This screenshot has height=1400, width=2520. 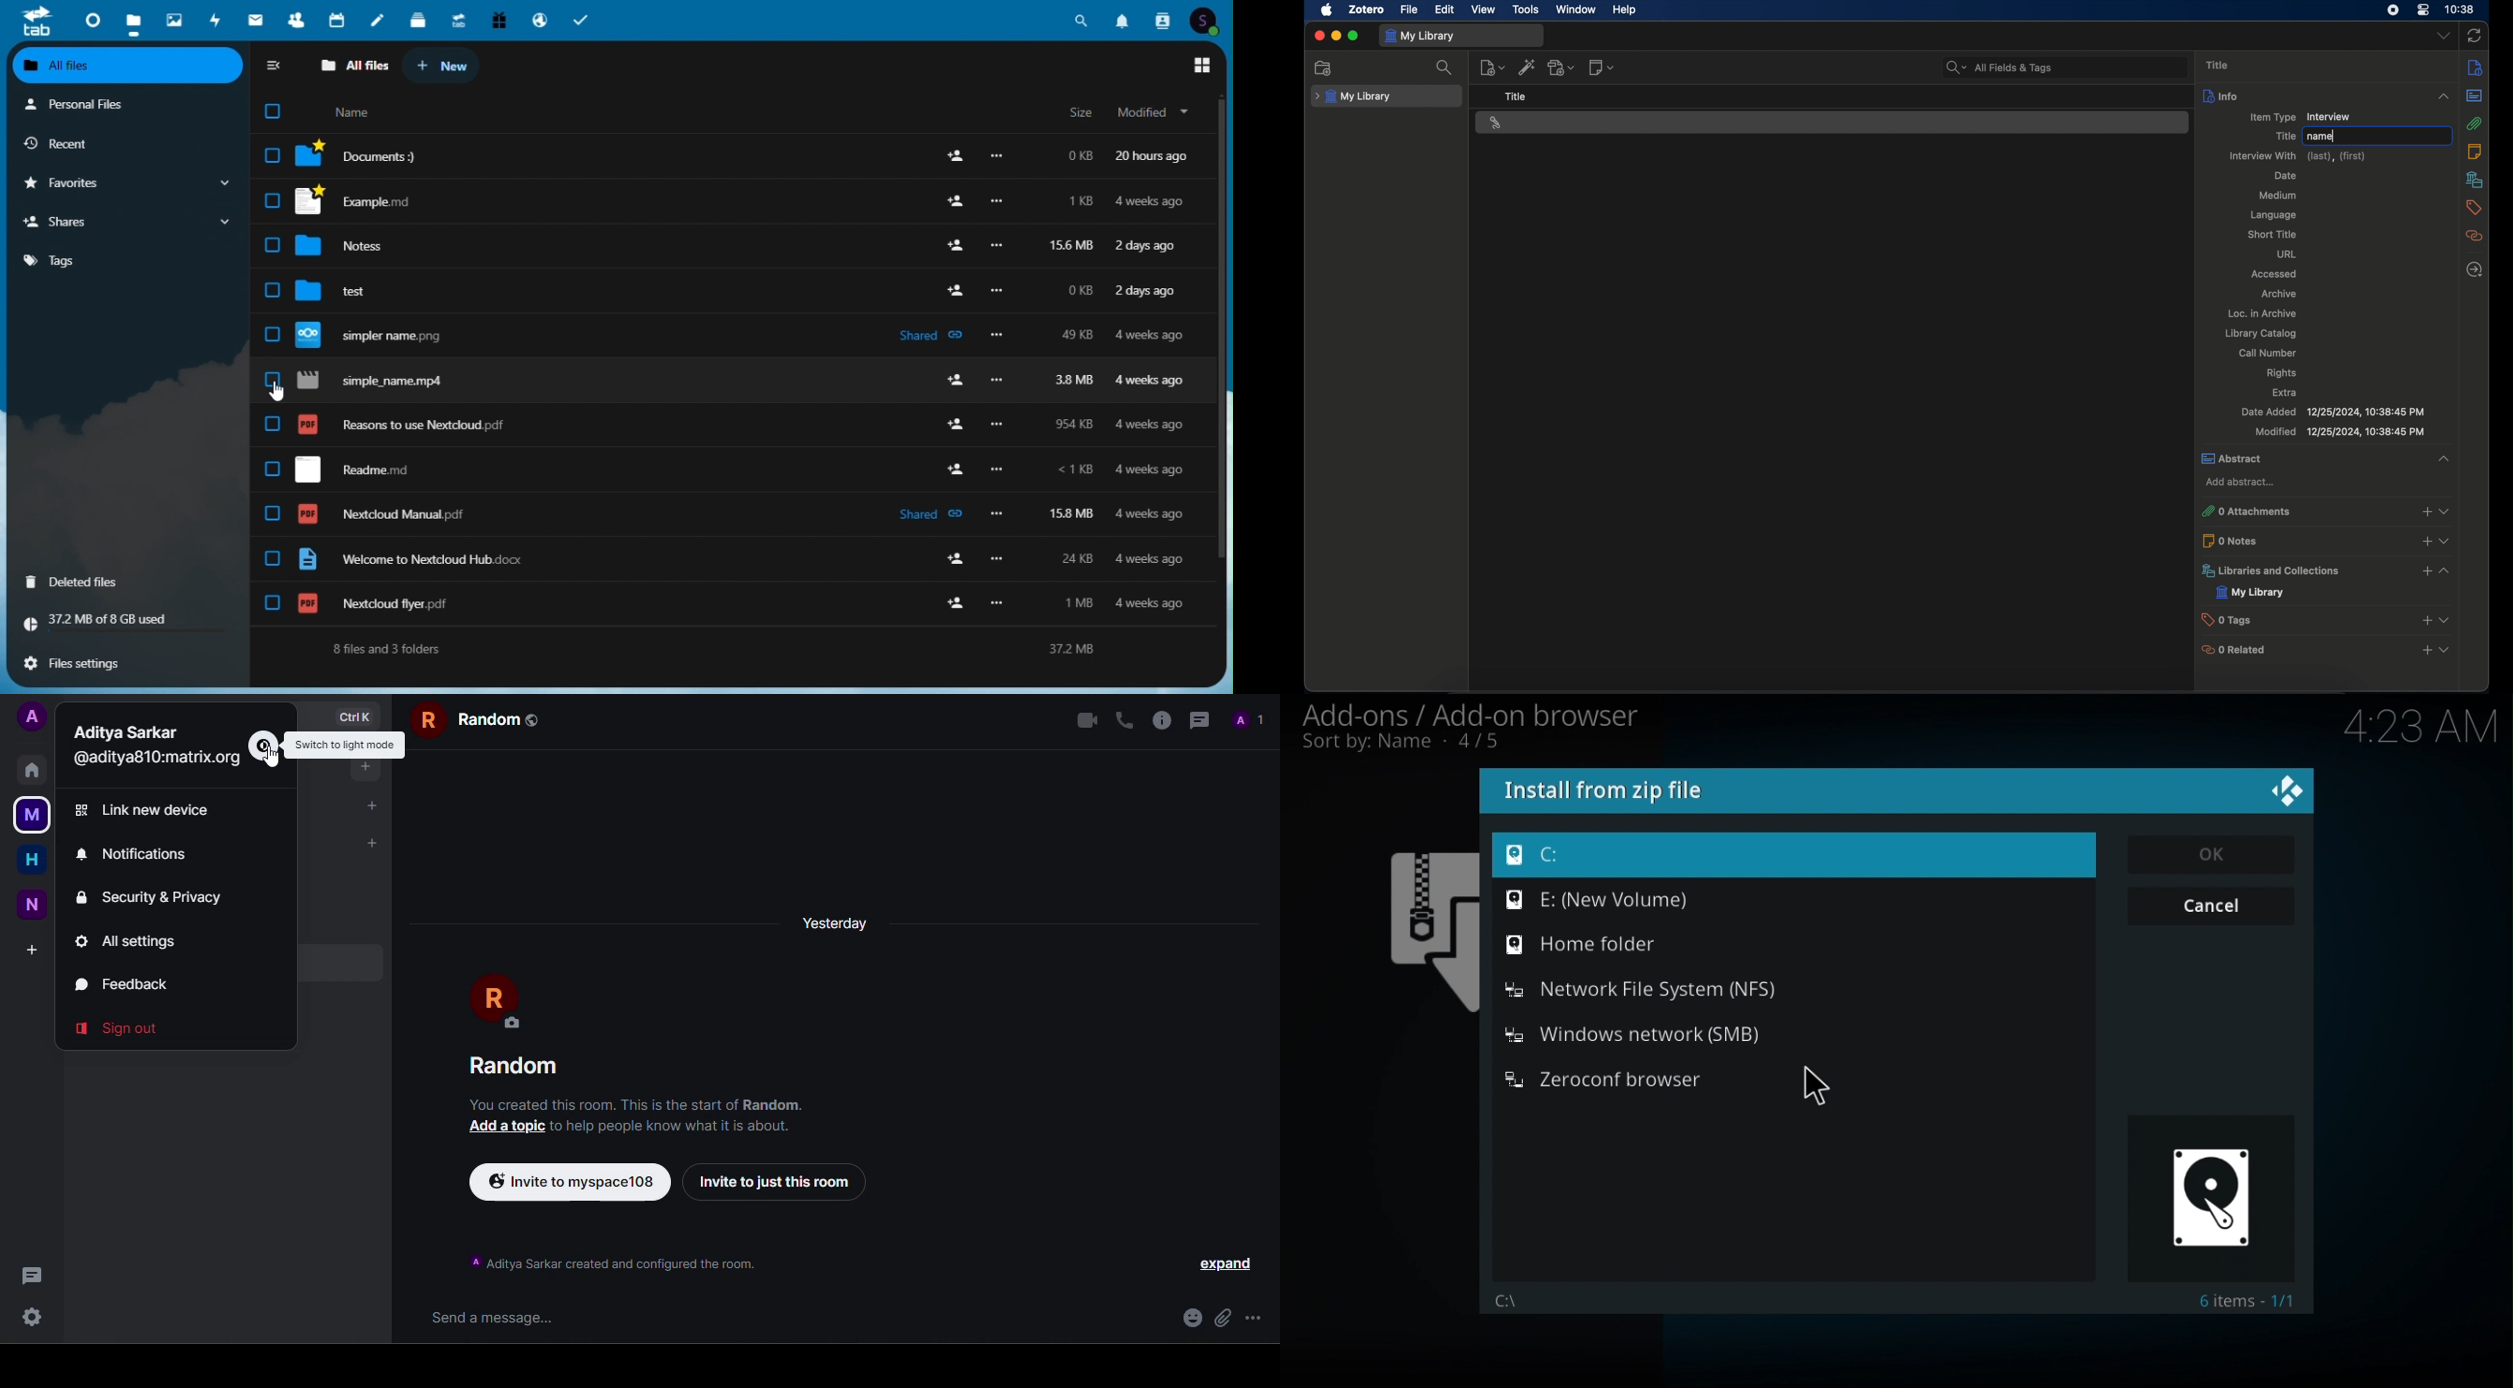 I want to click on emoji, so click(x=1191, y=1318).